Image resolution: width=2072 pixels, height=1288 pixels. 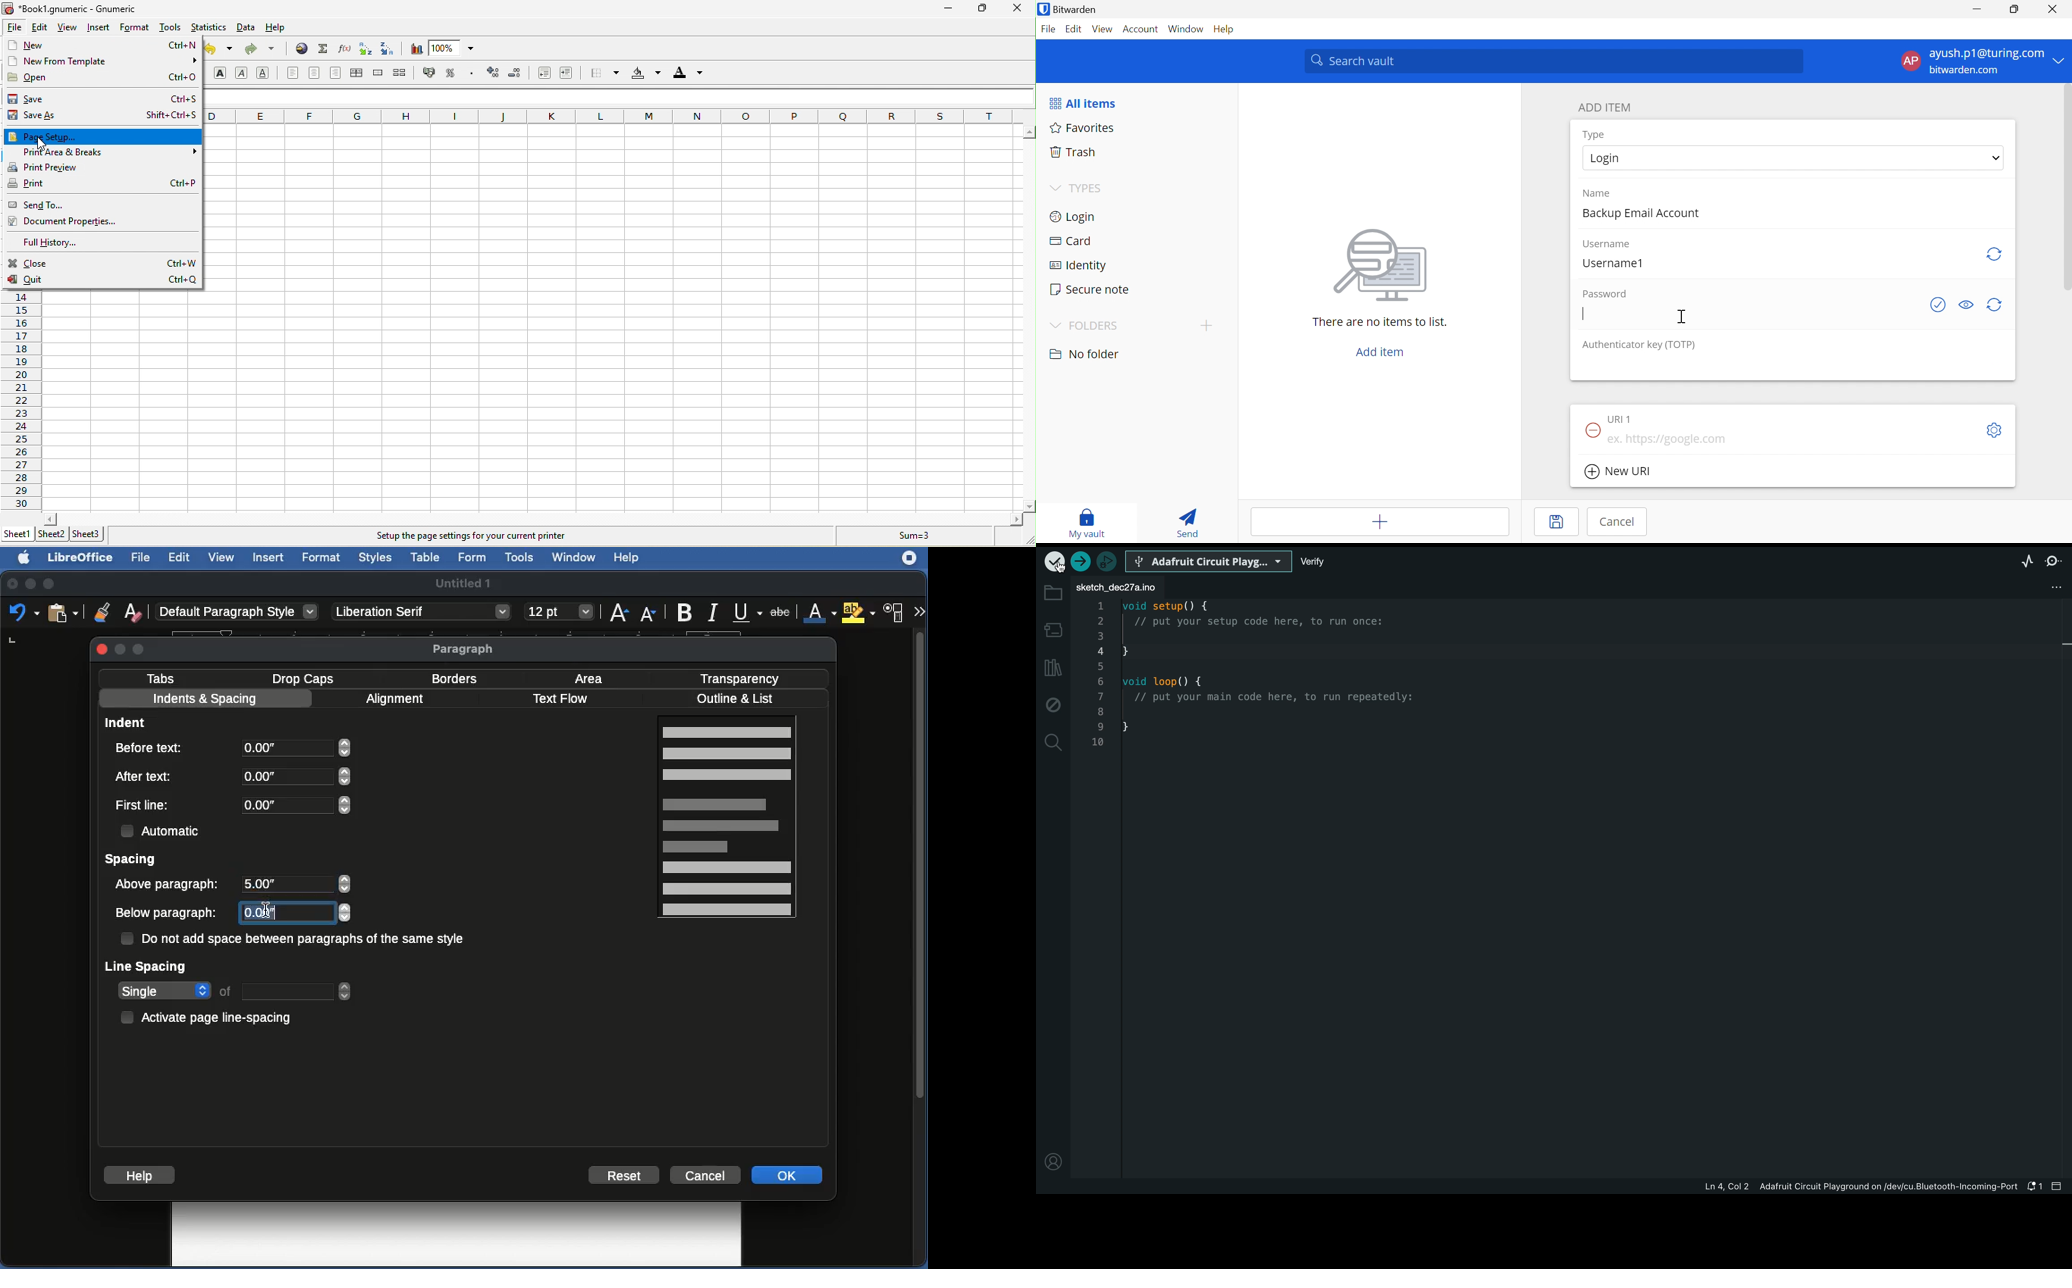 I want to click on Send, so click(x=1190, y=523).